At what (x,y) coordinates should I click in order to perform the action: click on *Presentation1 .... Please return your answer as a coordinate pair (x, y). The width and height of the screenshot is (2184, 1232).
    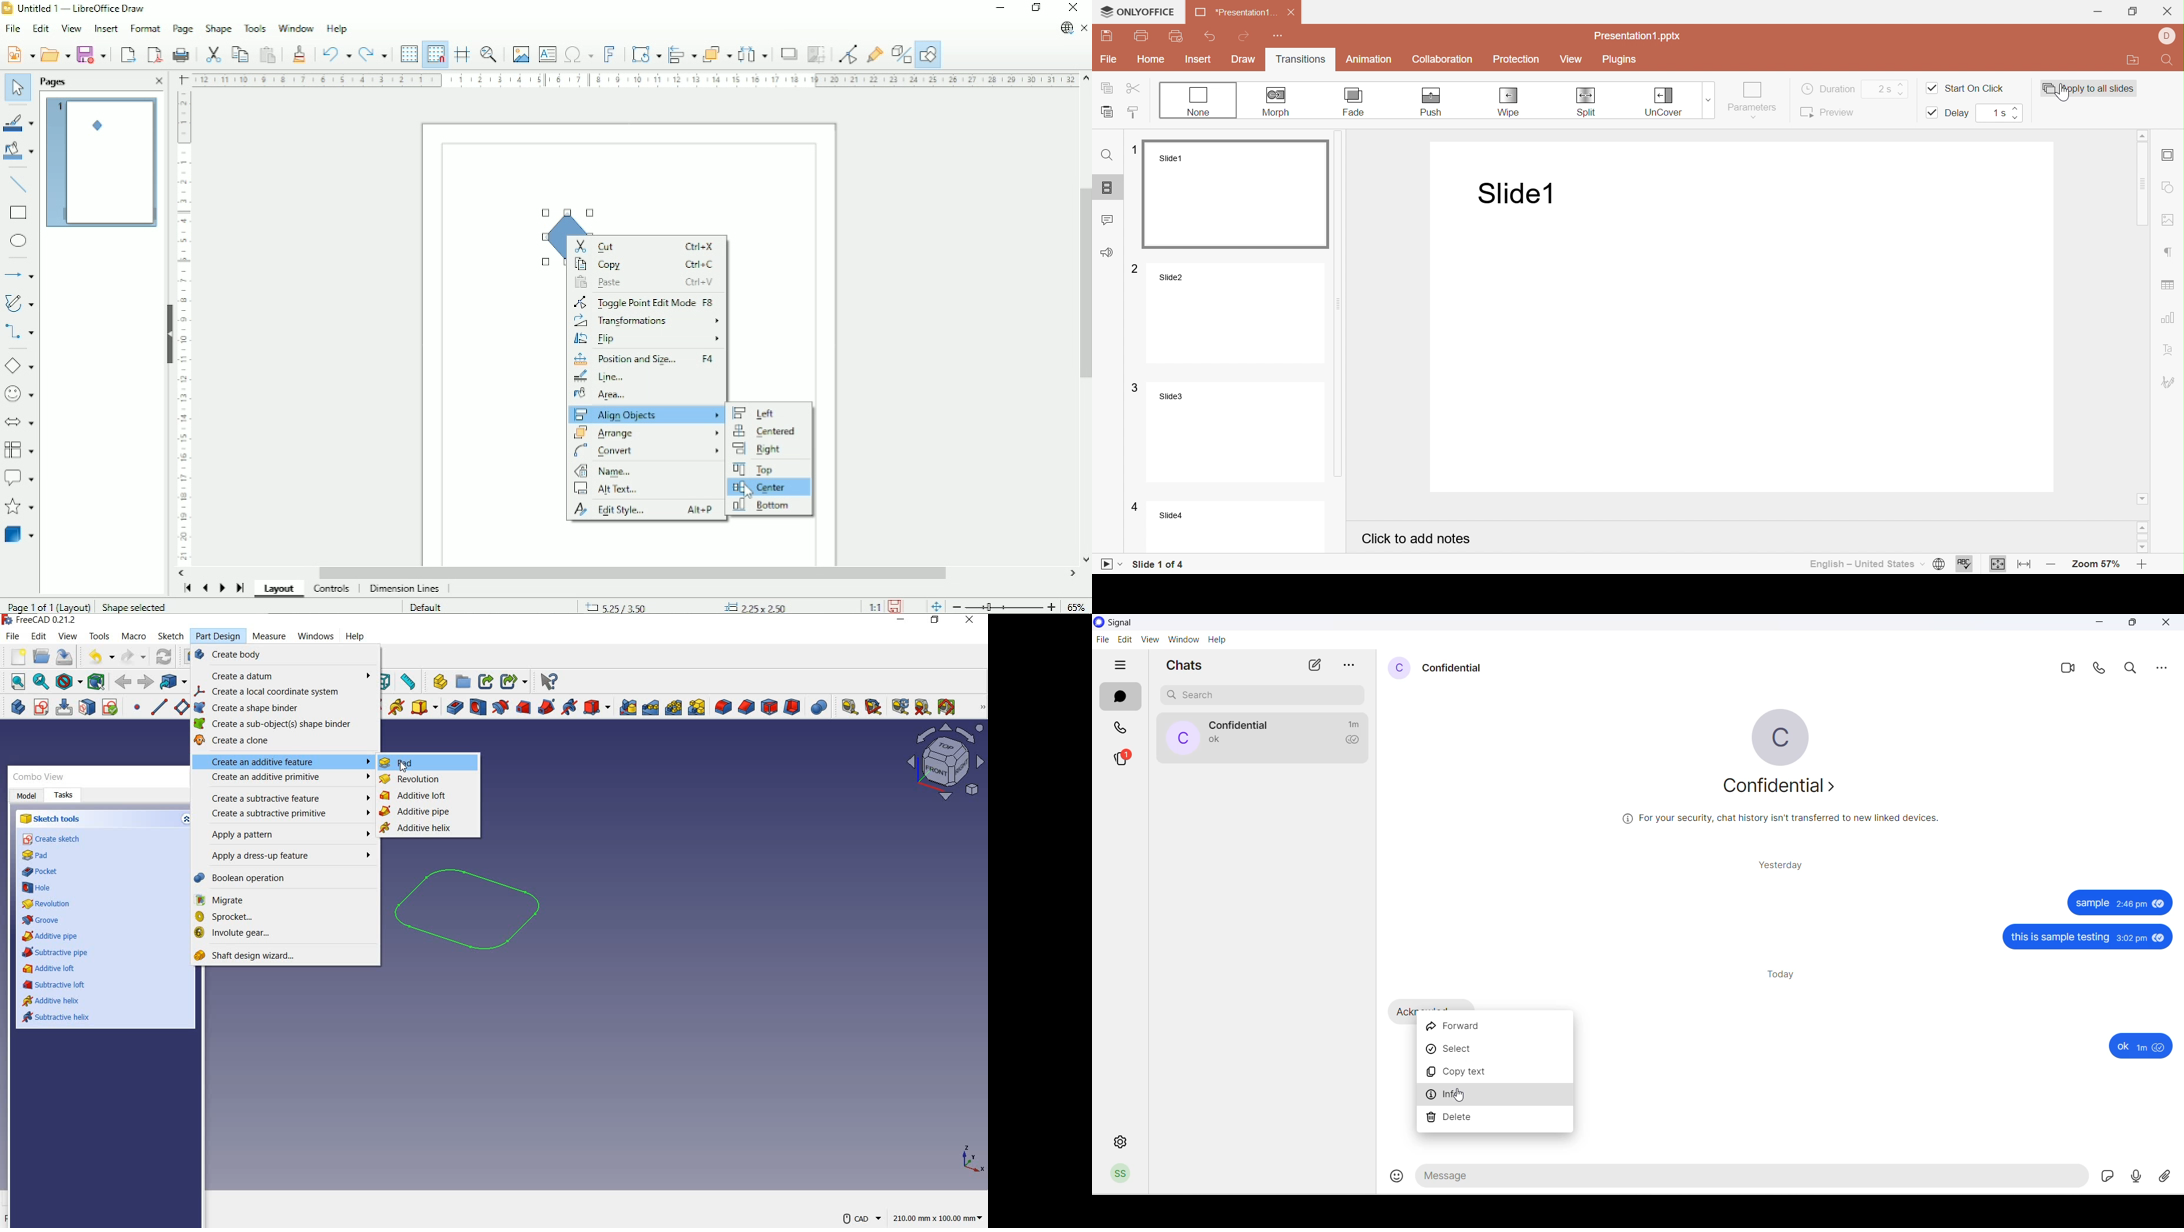
    Looking at the image, I should click on (1236, 13).